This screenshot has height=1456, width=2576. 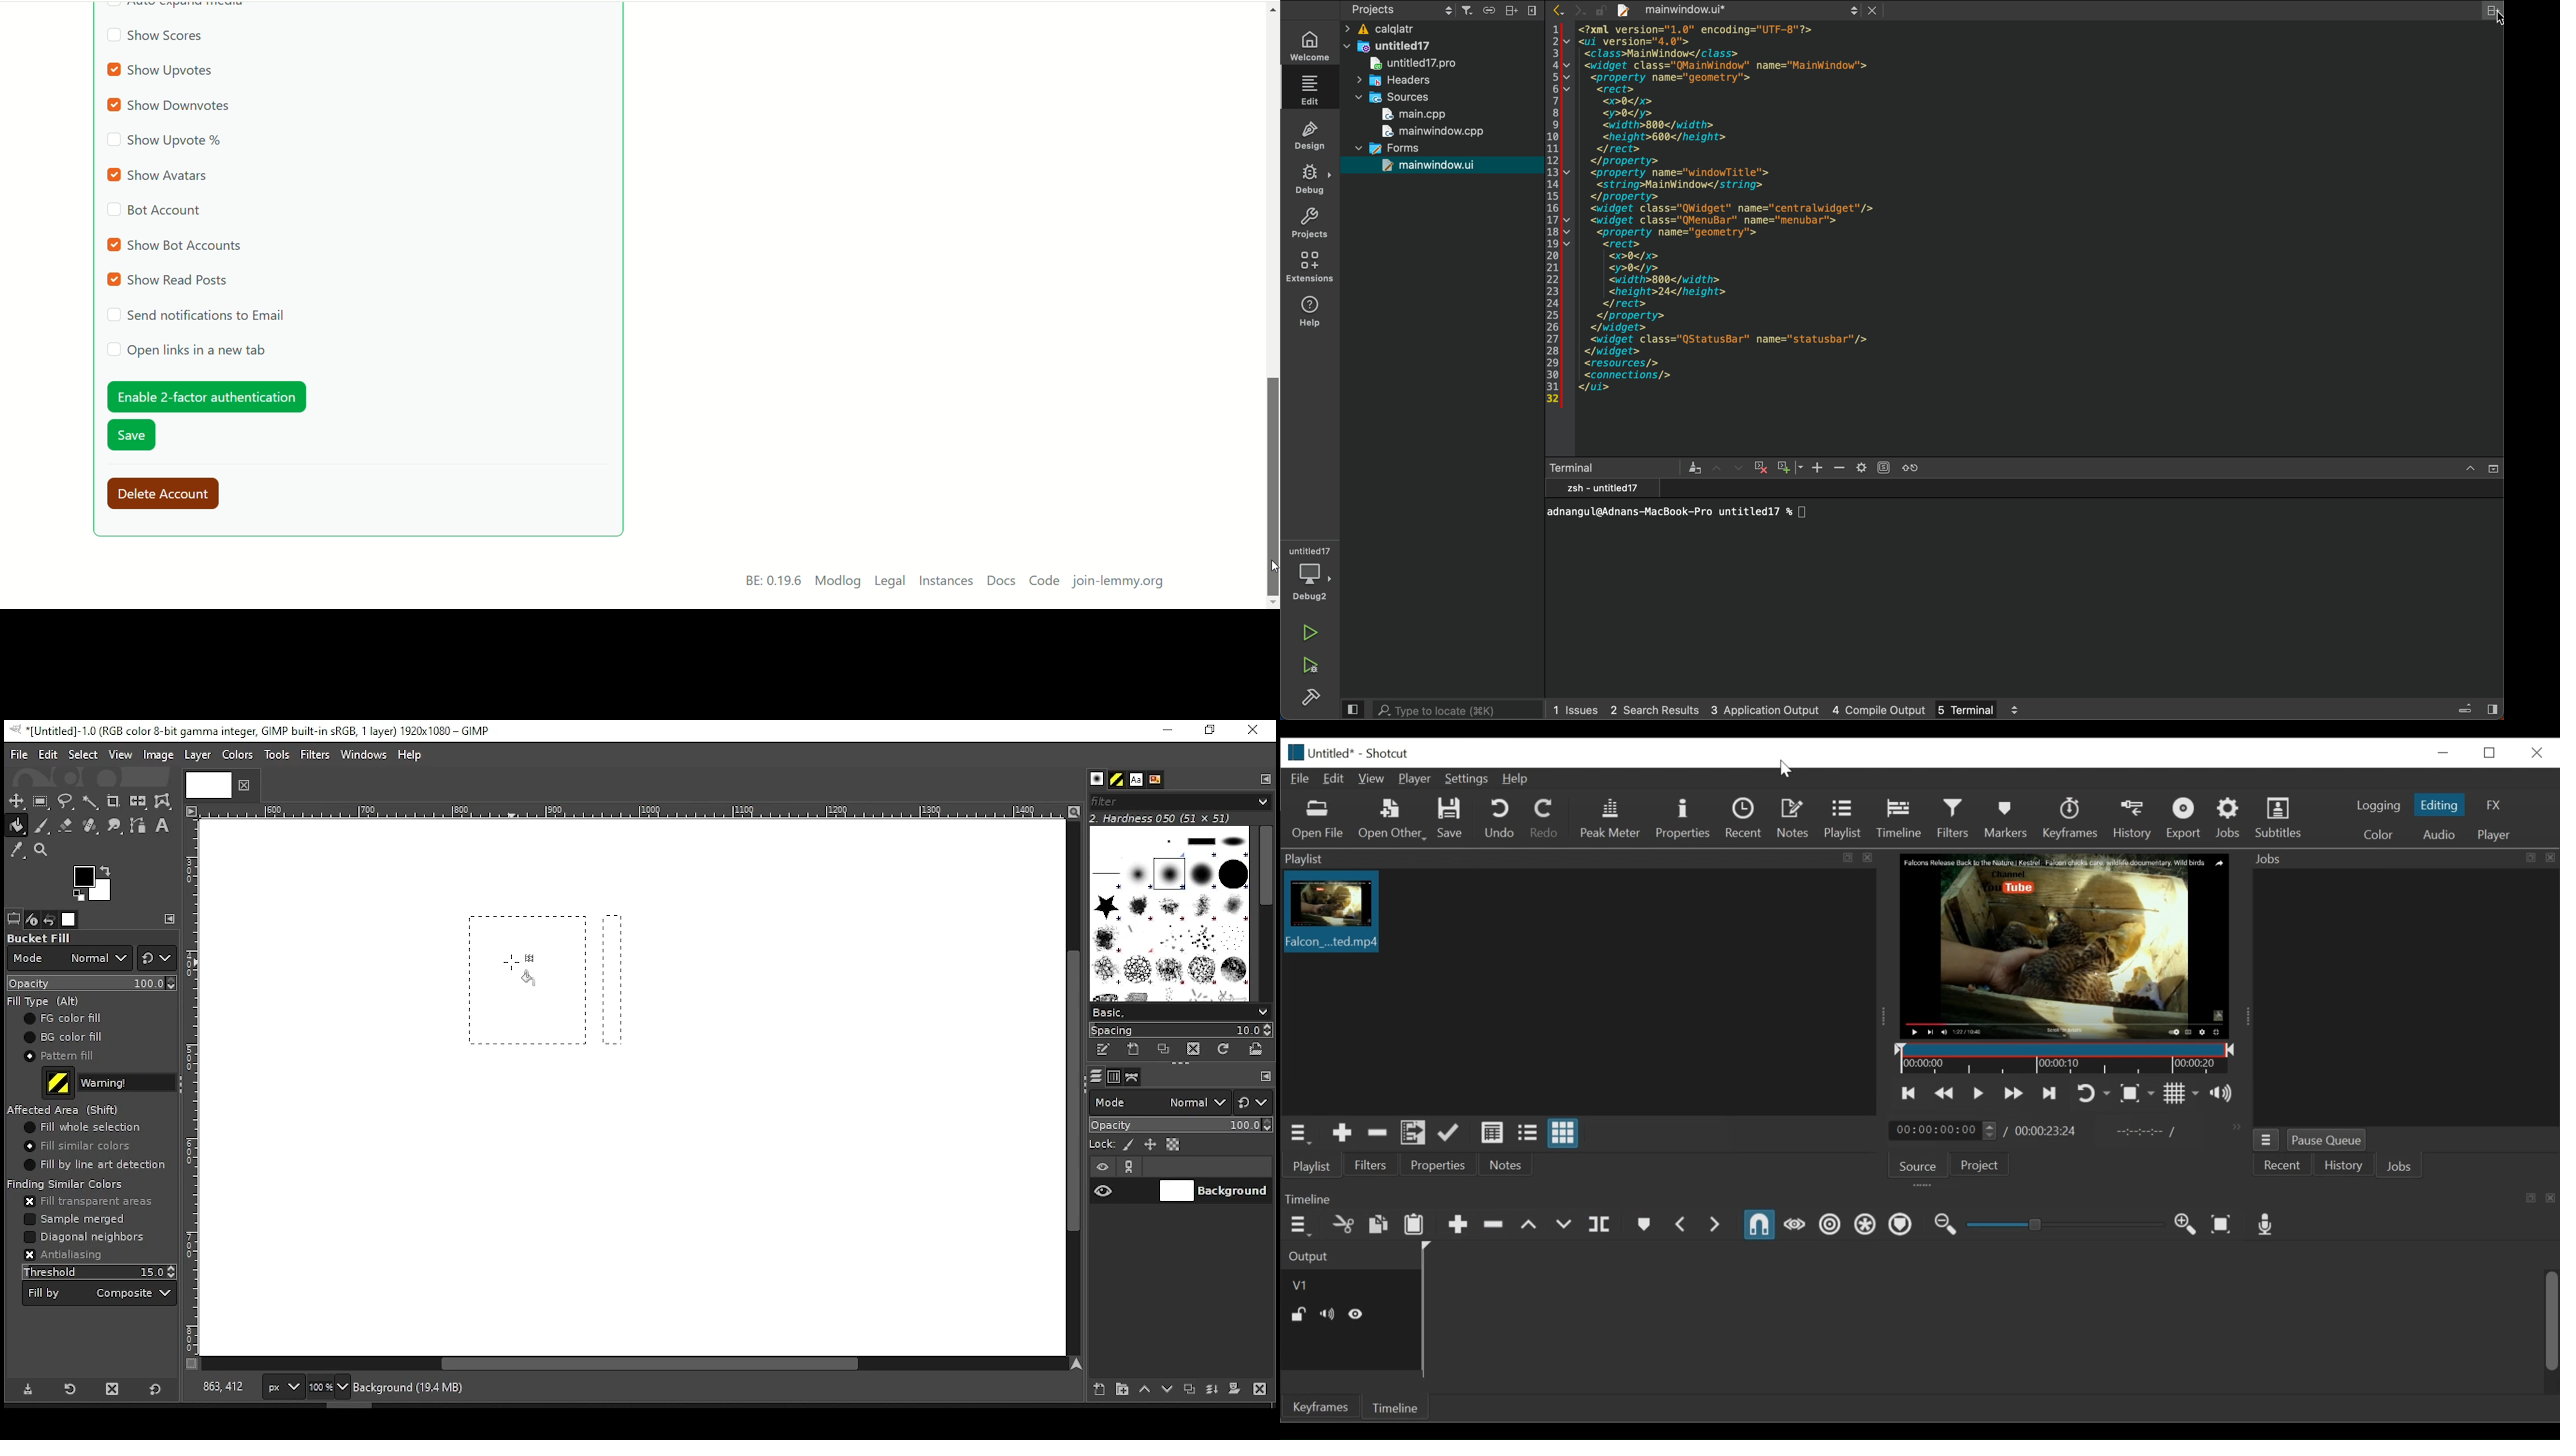 I want to click on free selection tool, so click(x=68, y=802).